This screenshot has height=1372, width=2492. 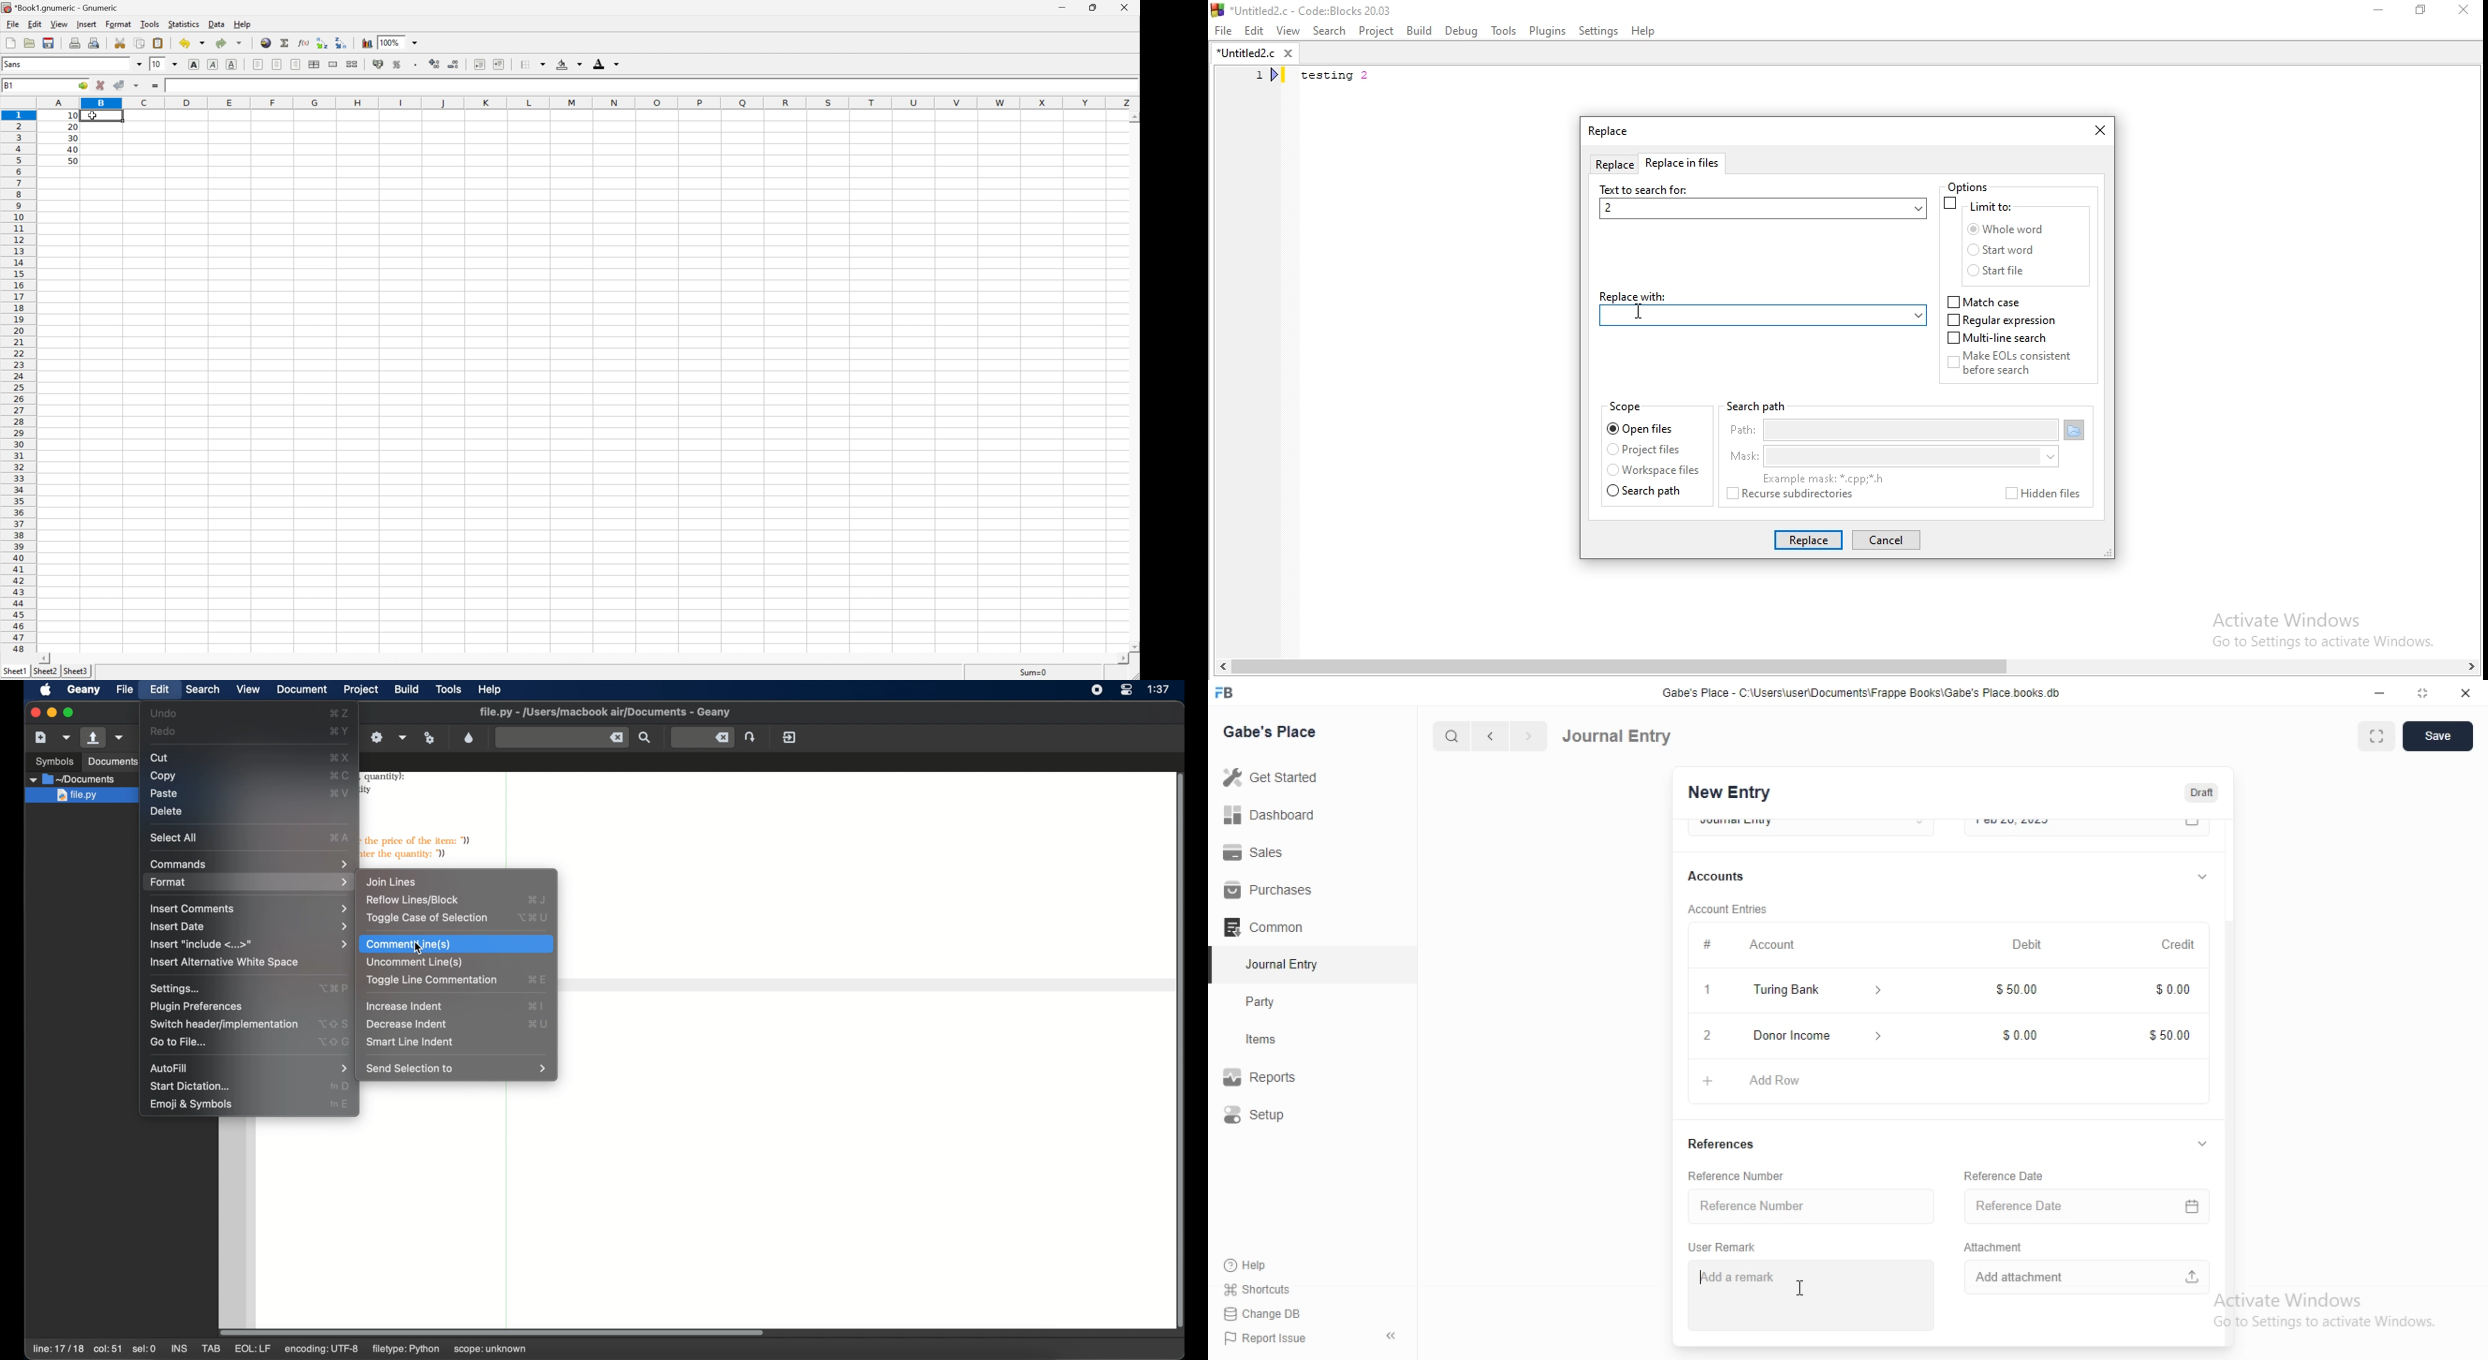 I want to click on Journal Entry, so click(x=1618, y=735).